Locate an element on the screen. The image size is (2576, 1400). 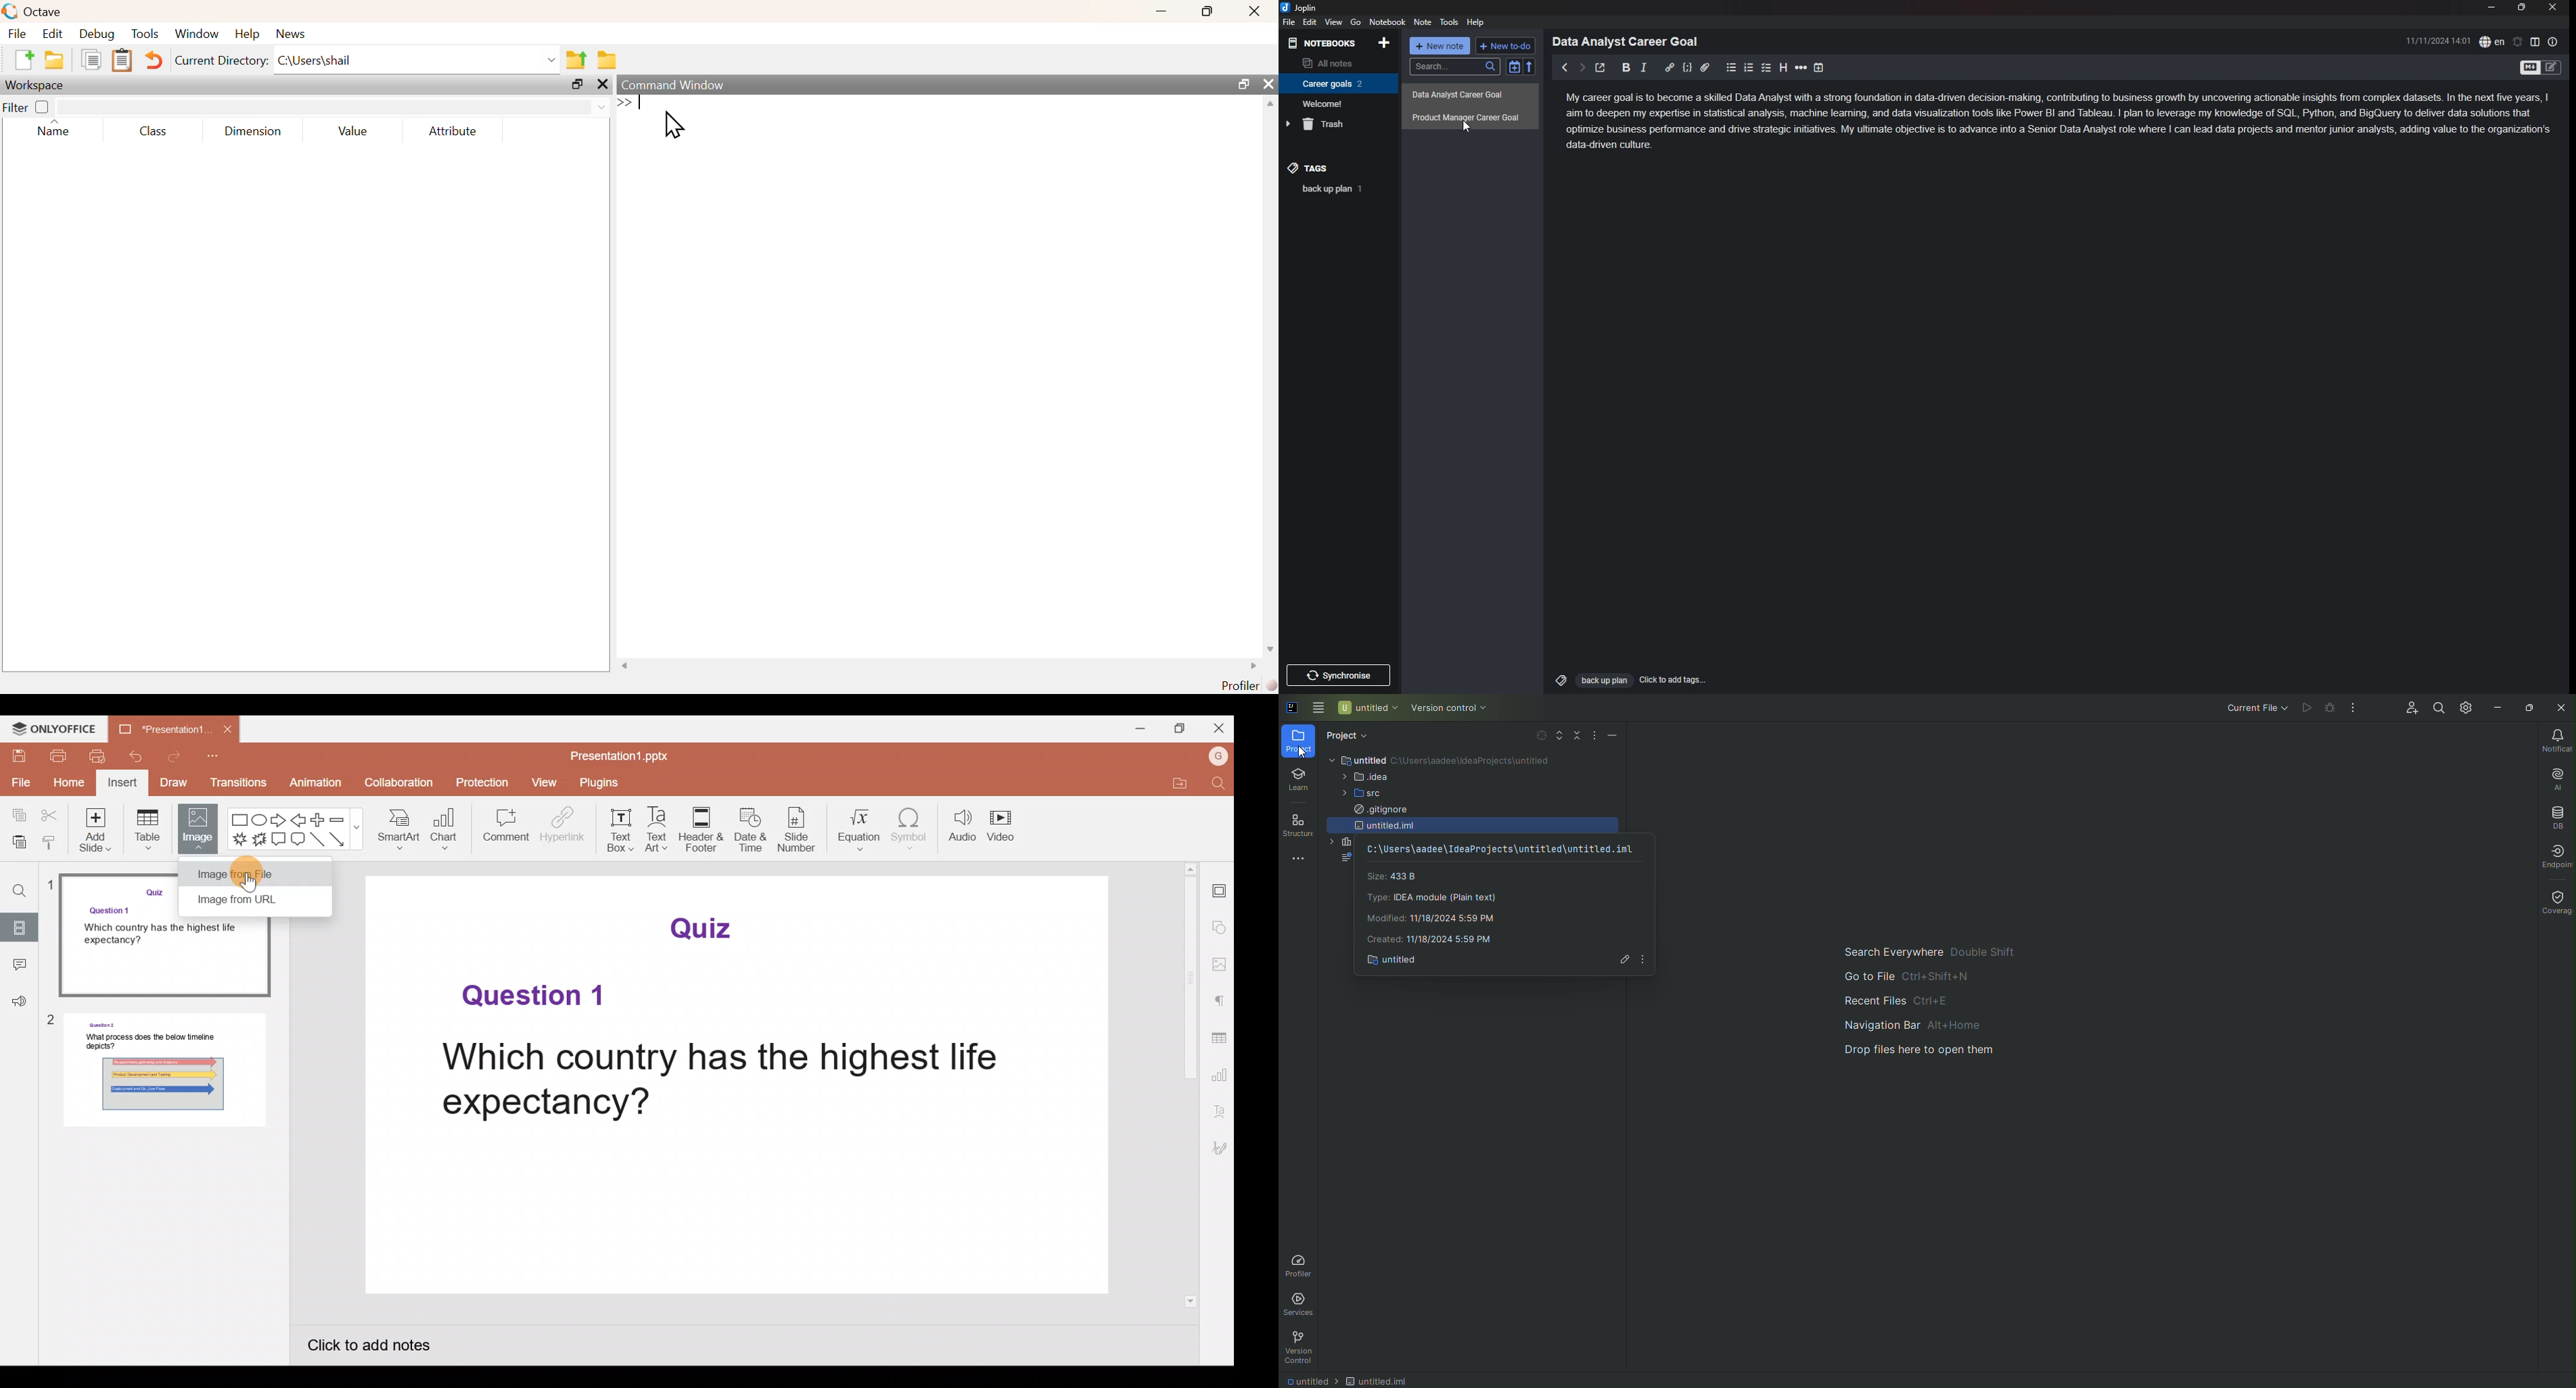
Which country has the highest life expectancy? is located at coordinates (717, 1081).